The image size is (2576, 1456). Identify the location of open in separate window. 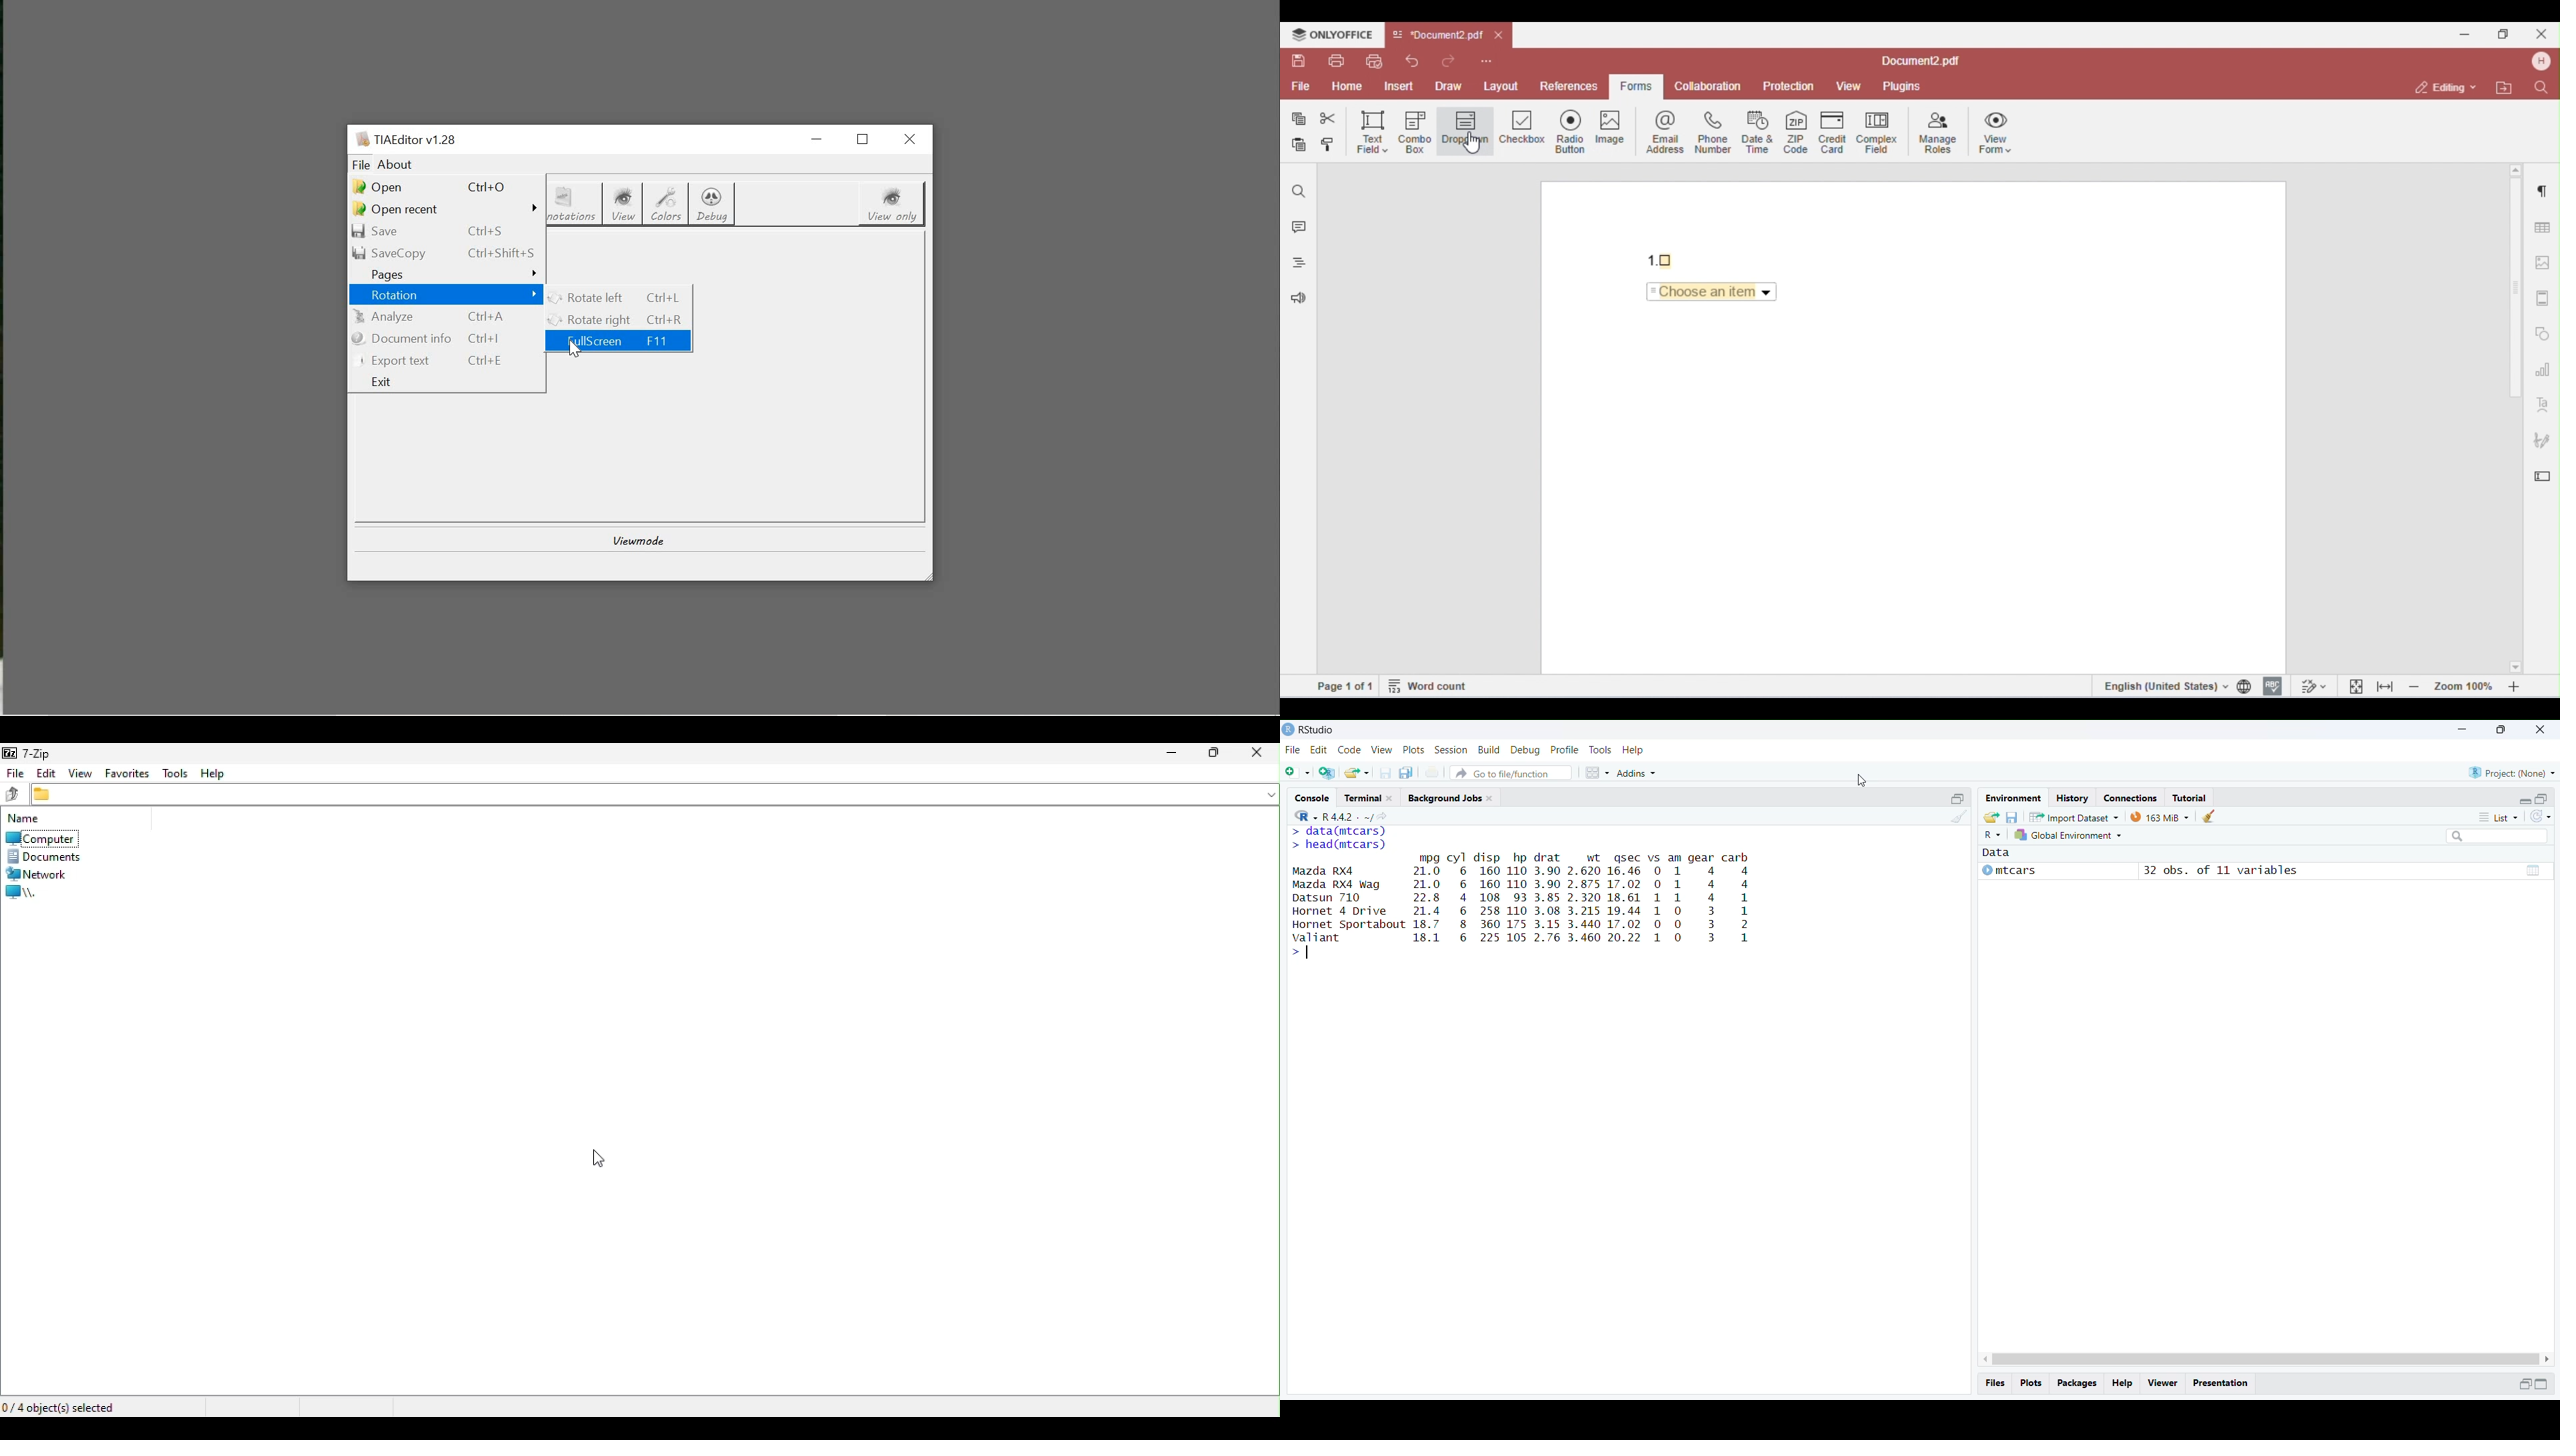
(2540, 799).